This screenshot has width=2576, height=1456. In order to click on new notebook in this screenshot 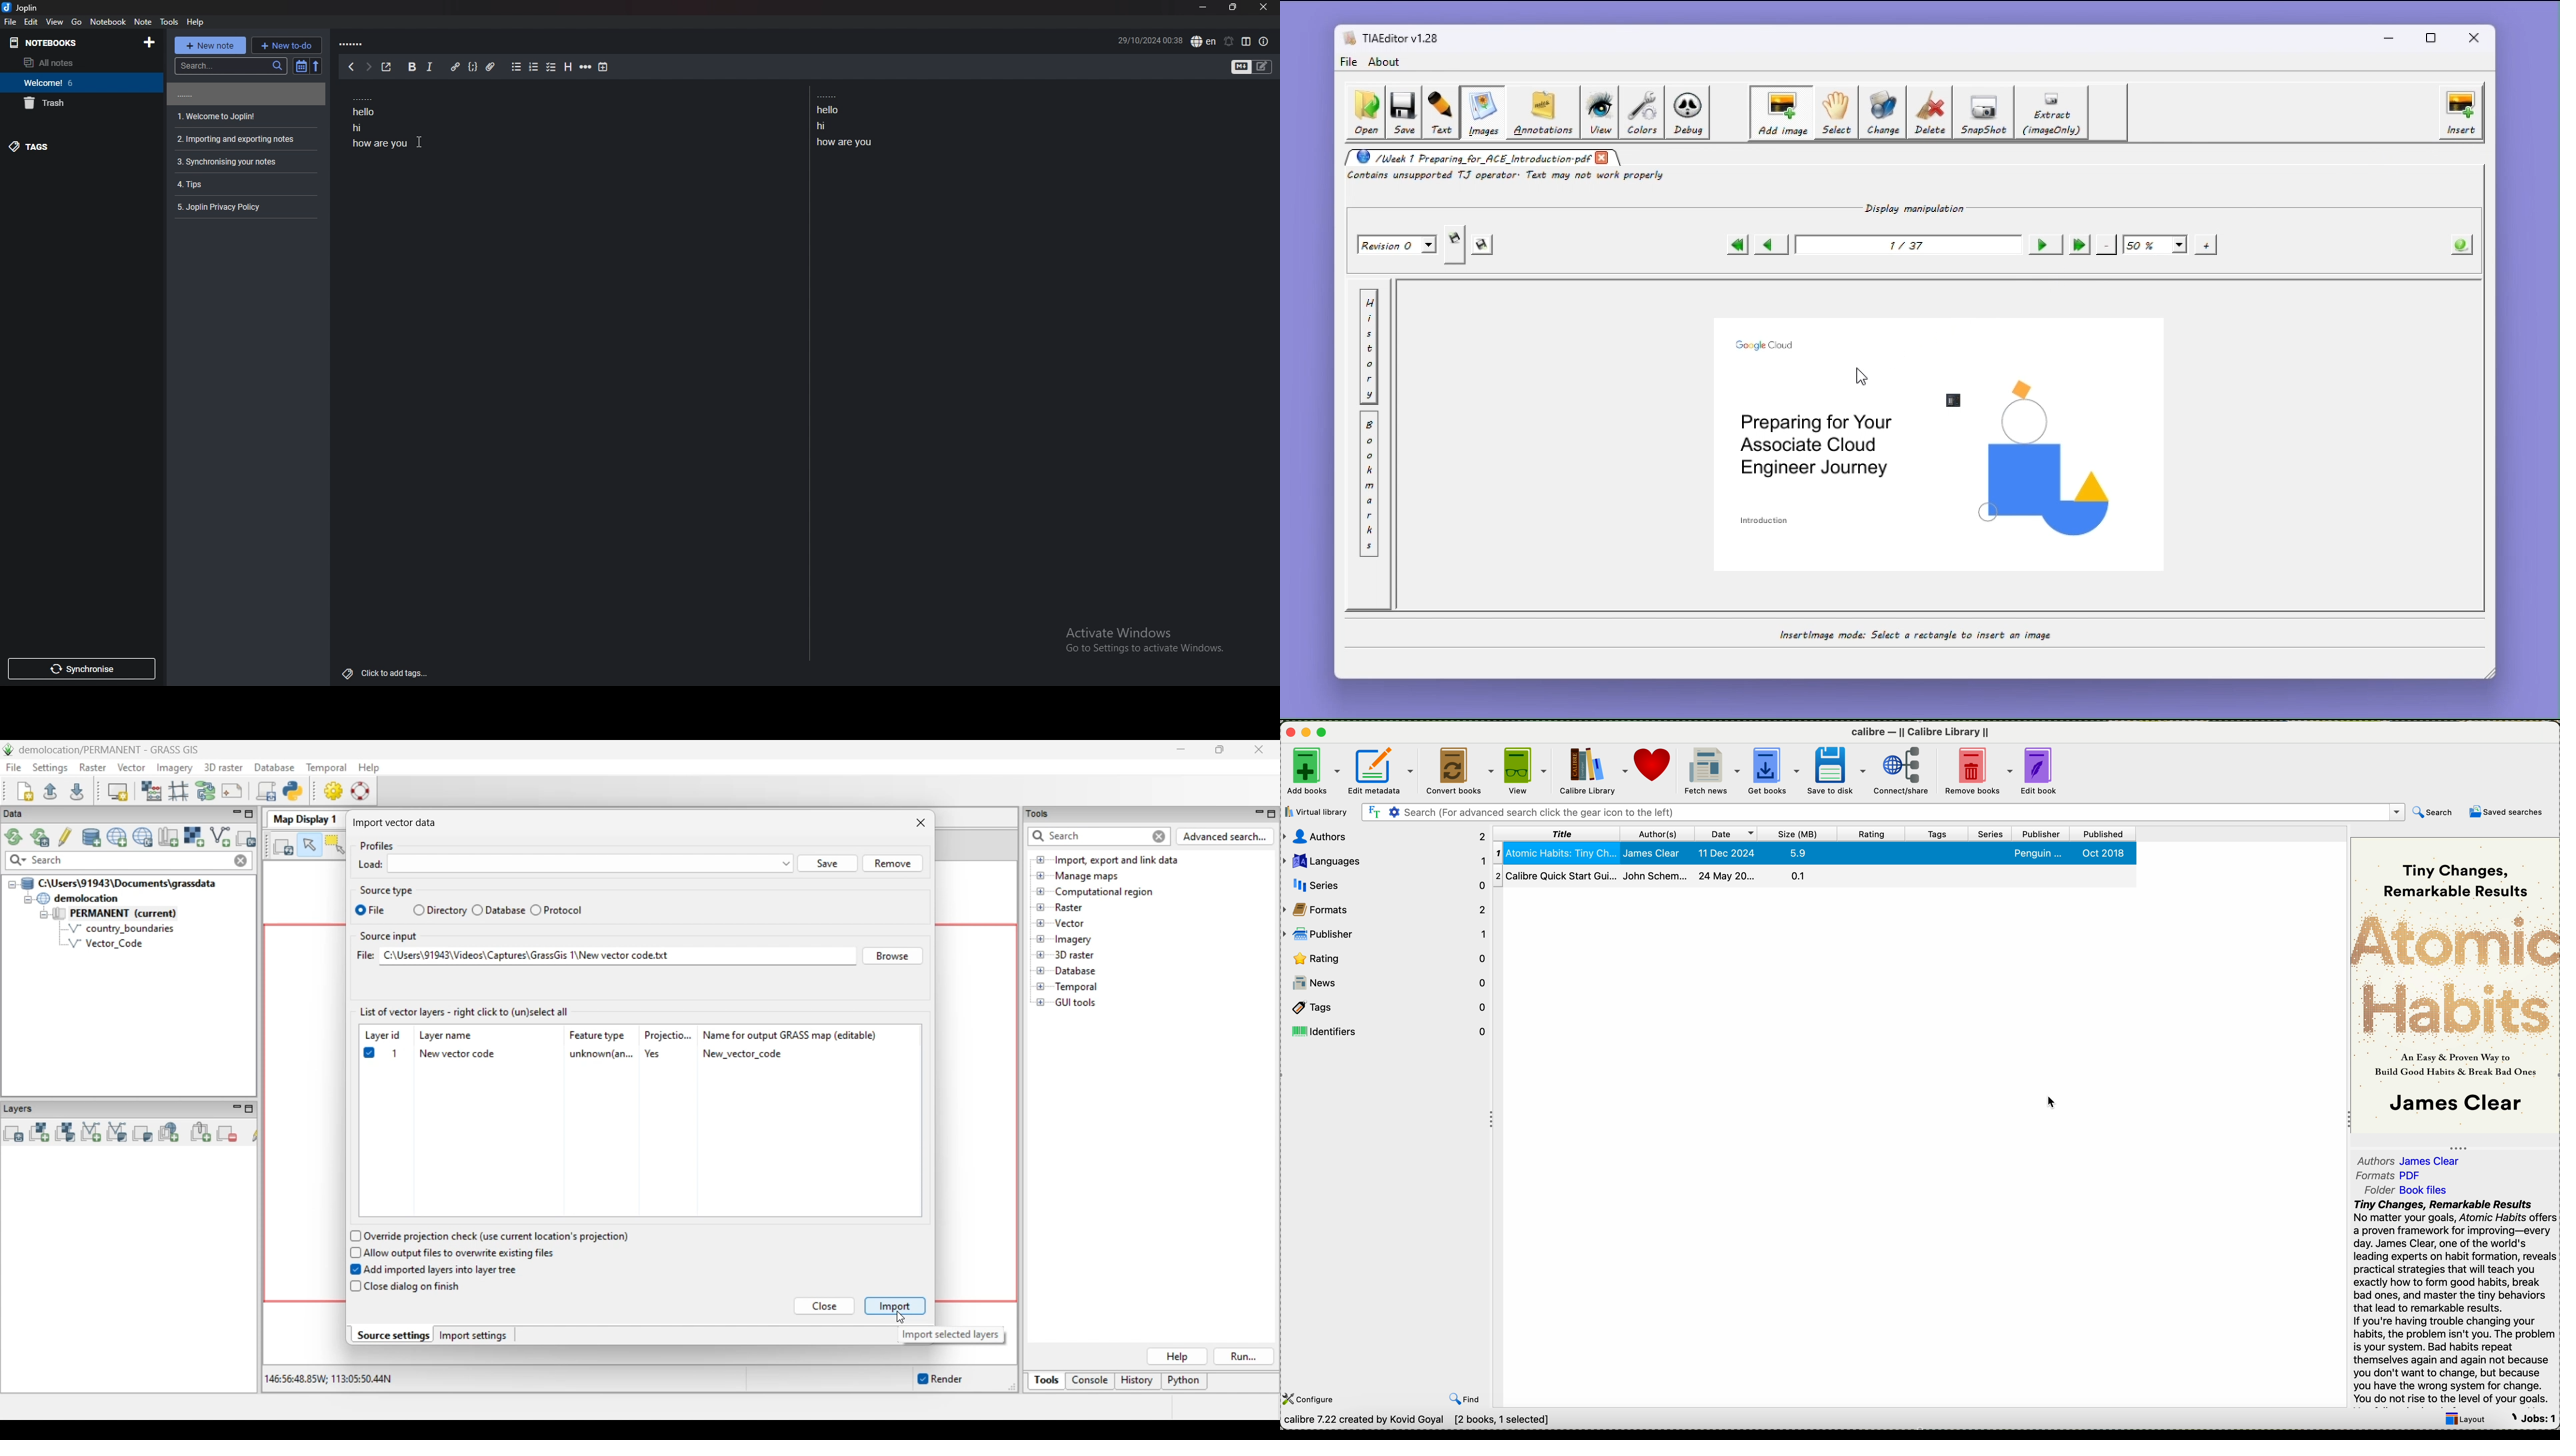, I will do `click(151, 42)`.